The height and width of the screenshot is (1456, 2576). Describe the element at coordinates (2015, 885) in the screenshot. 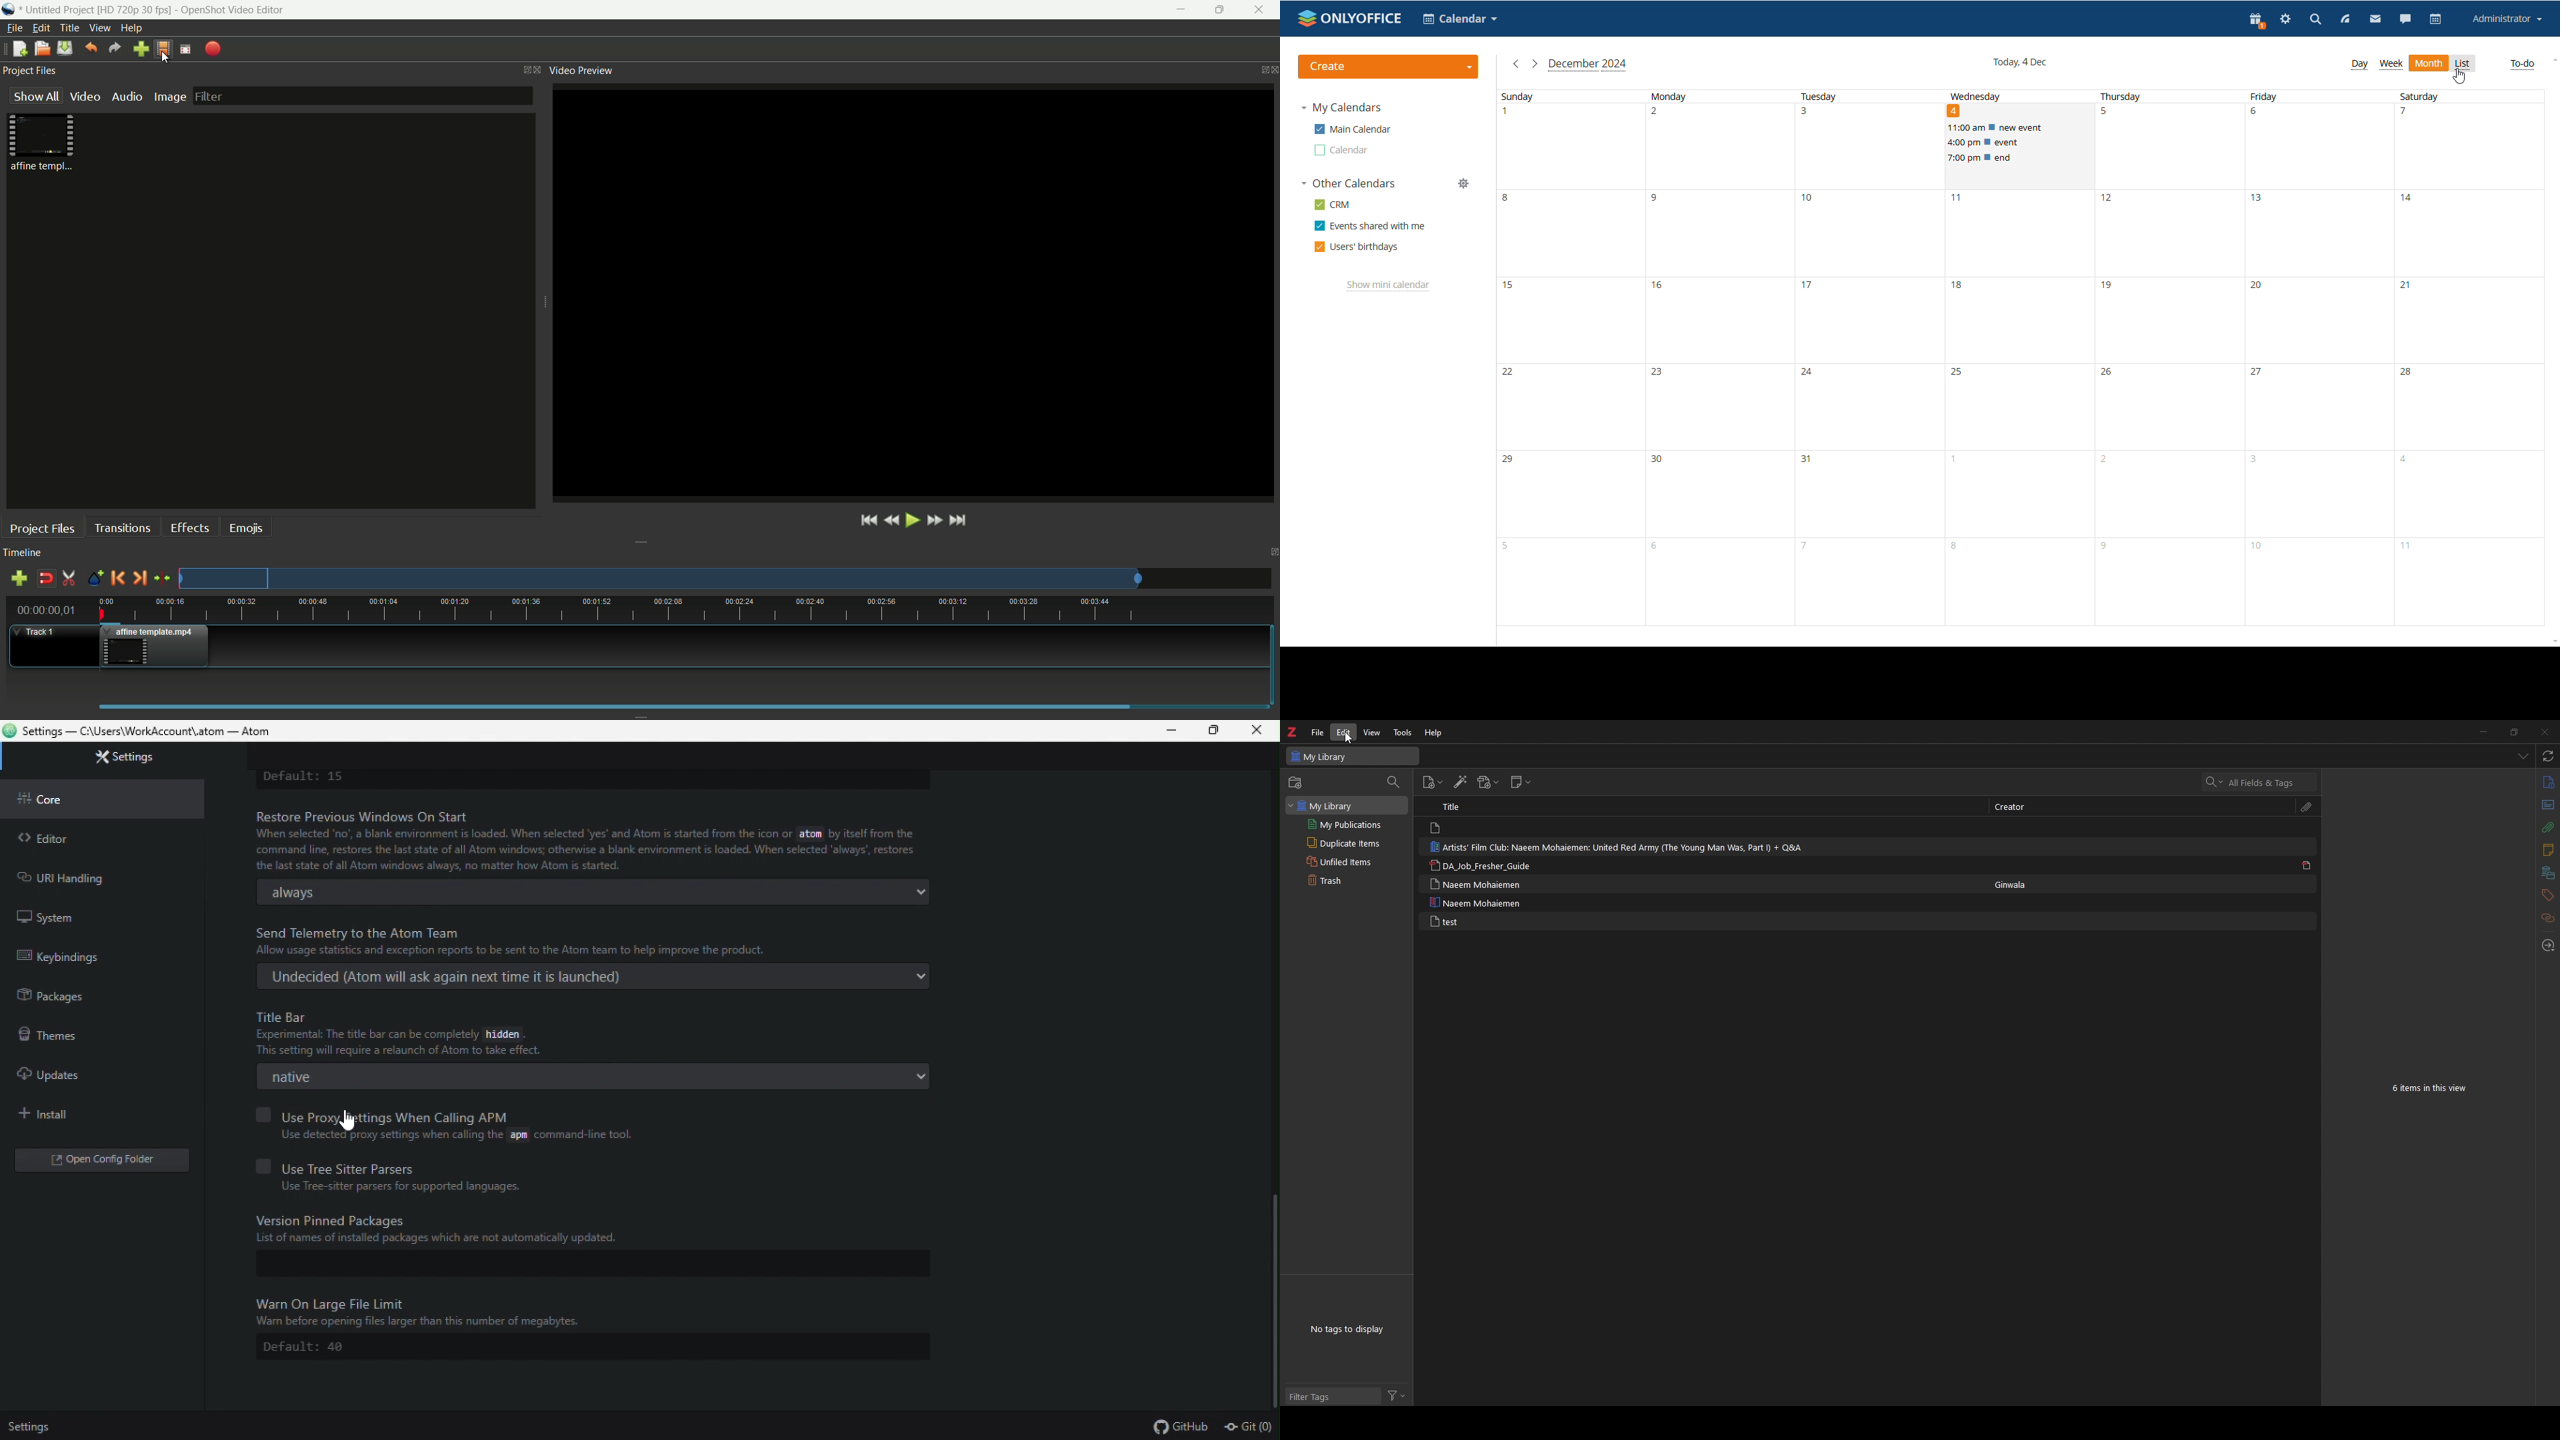

I see `Ginwala` at that location.